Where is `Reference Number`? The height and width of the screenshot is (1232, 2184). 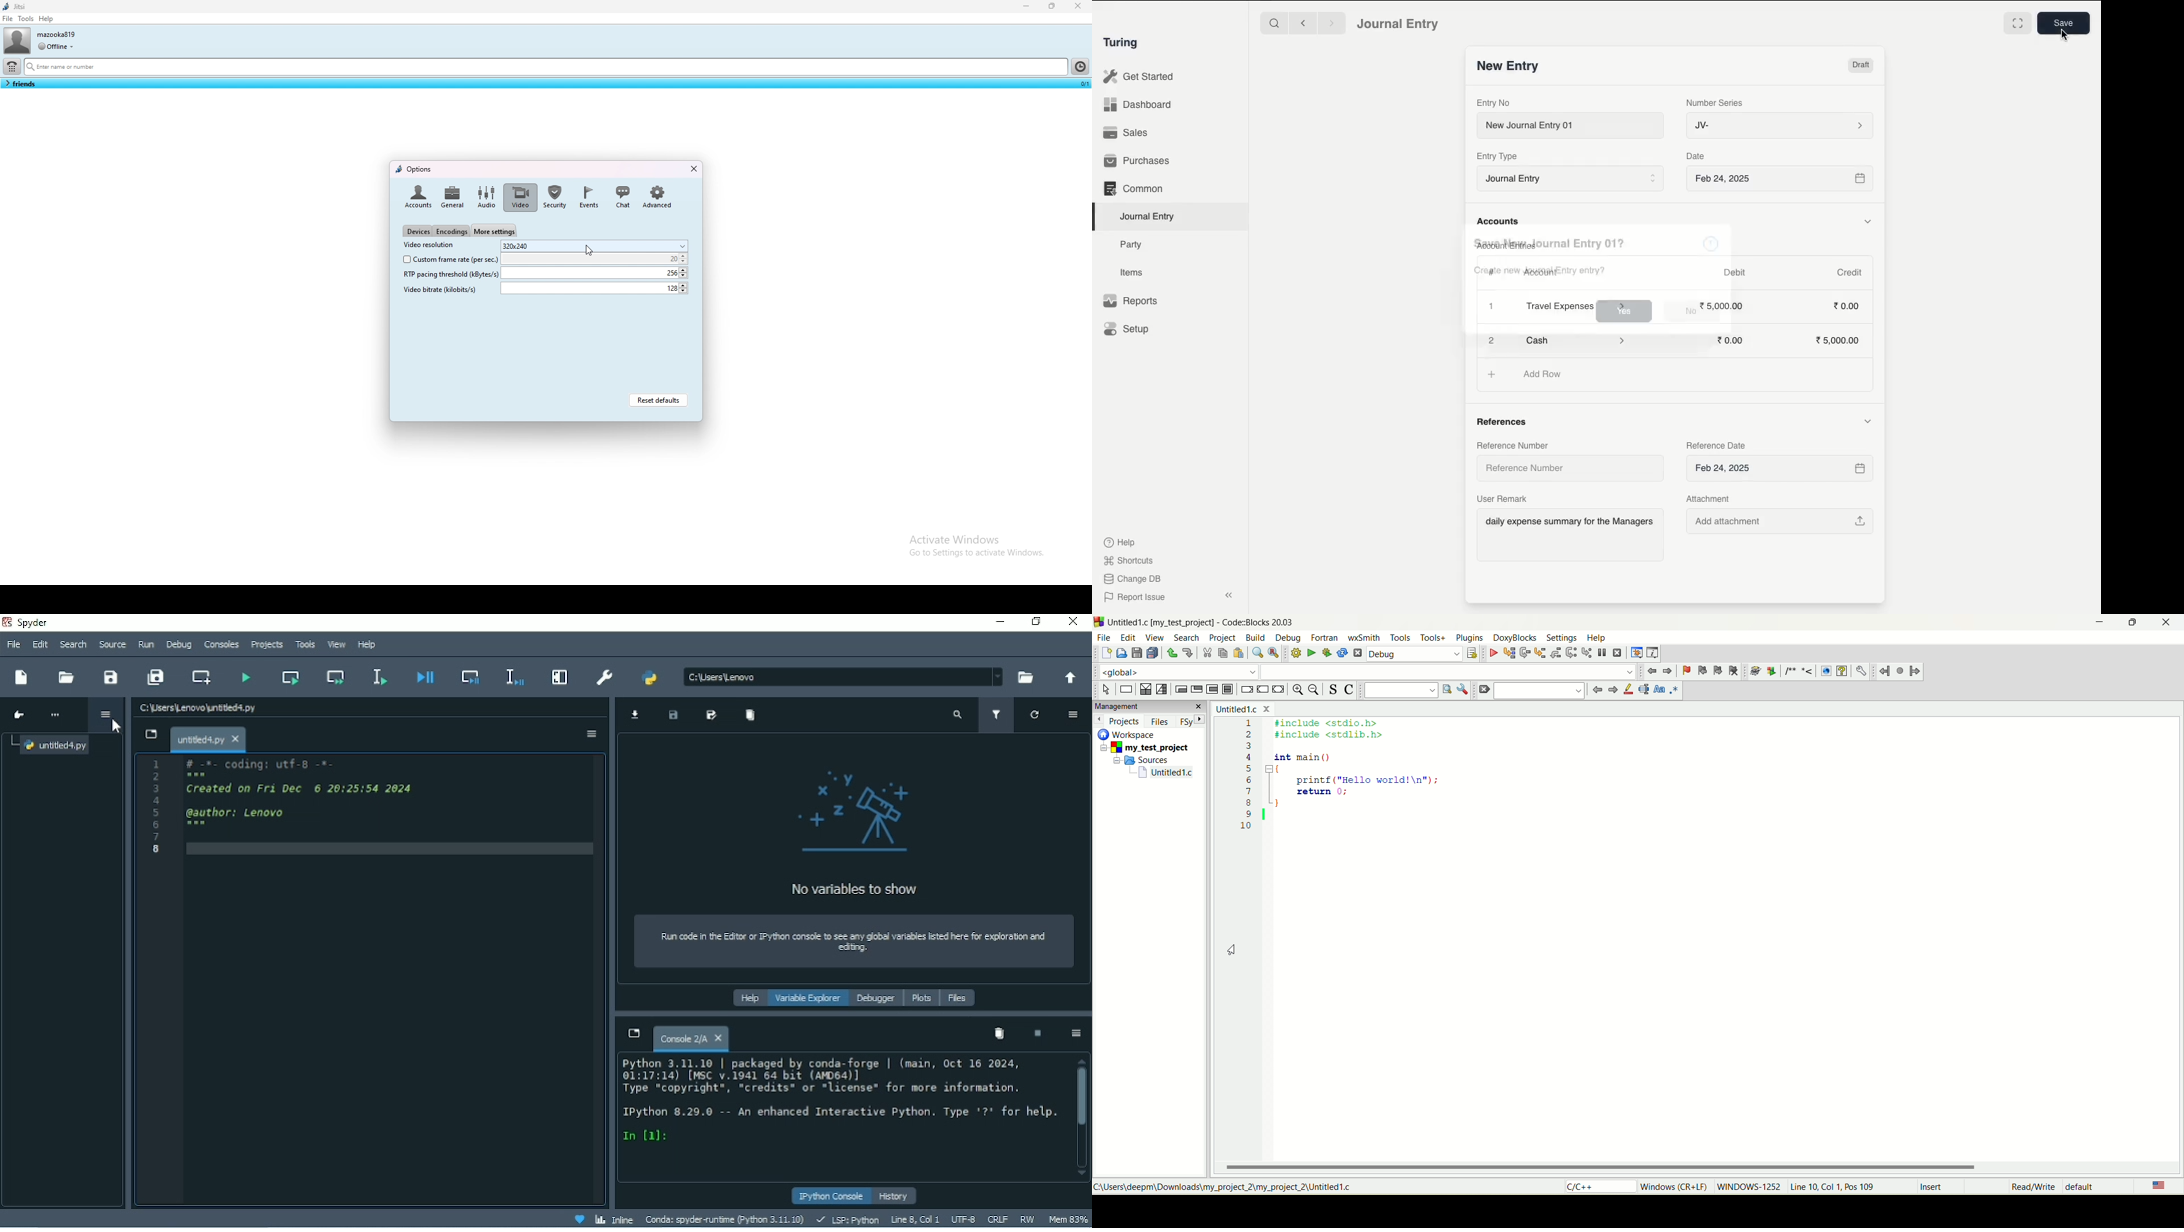 Reference Number is located at coordinates (1514, 445).